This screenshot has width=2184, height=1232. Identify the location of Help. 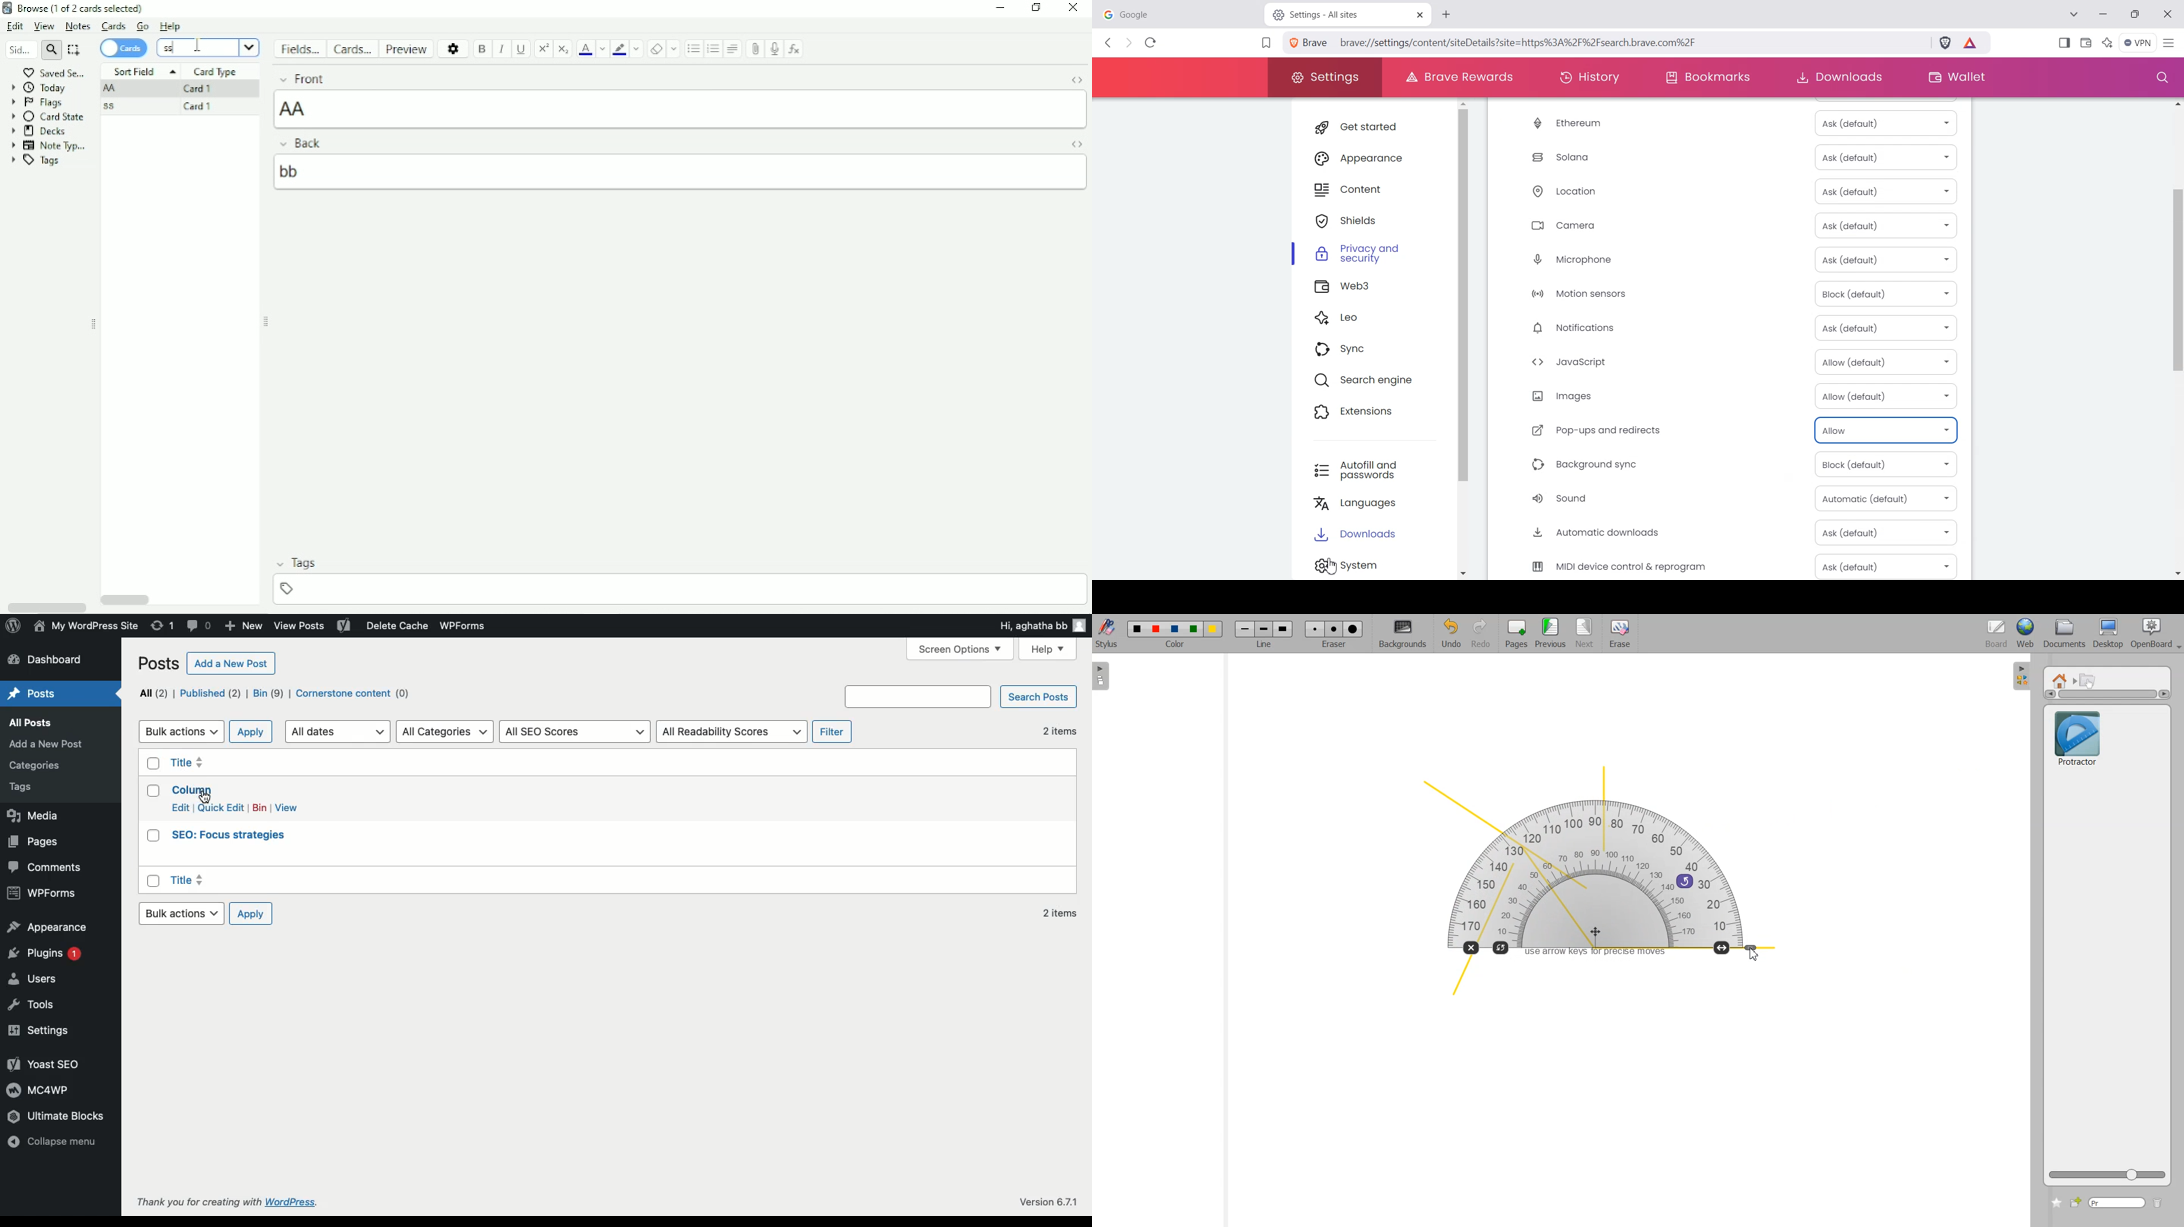
(1050, 650).